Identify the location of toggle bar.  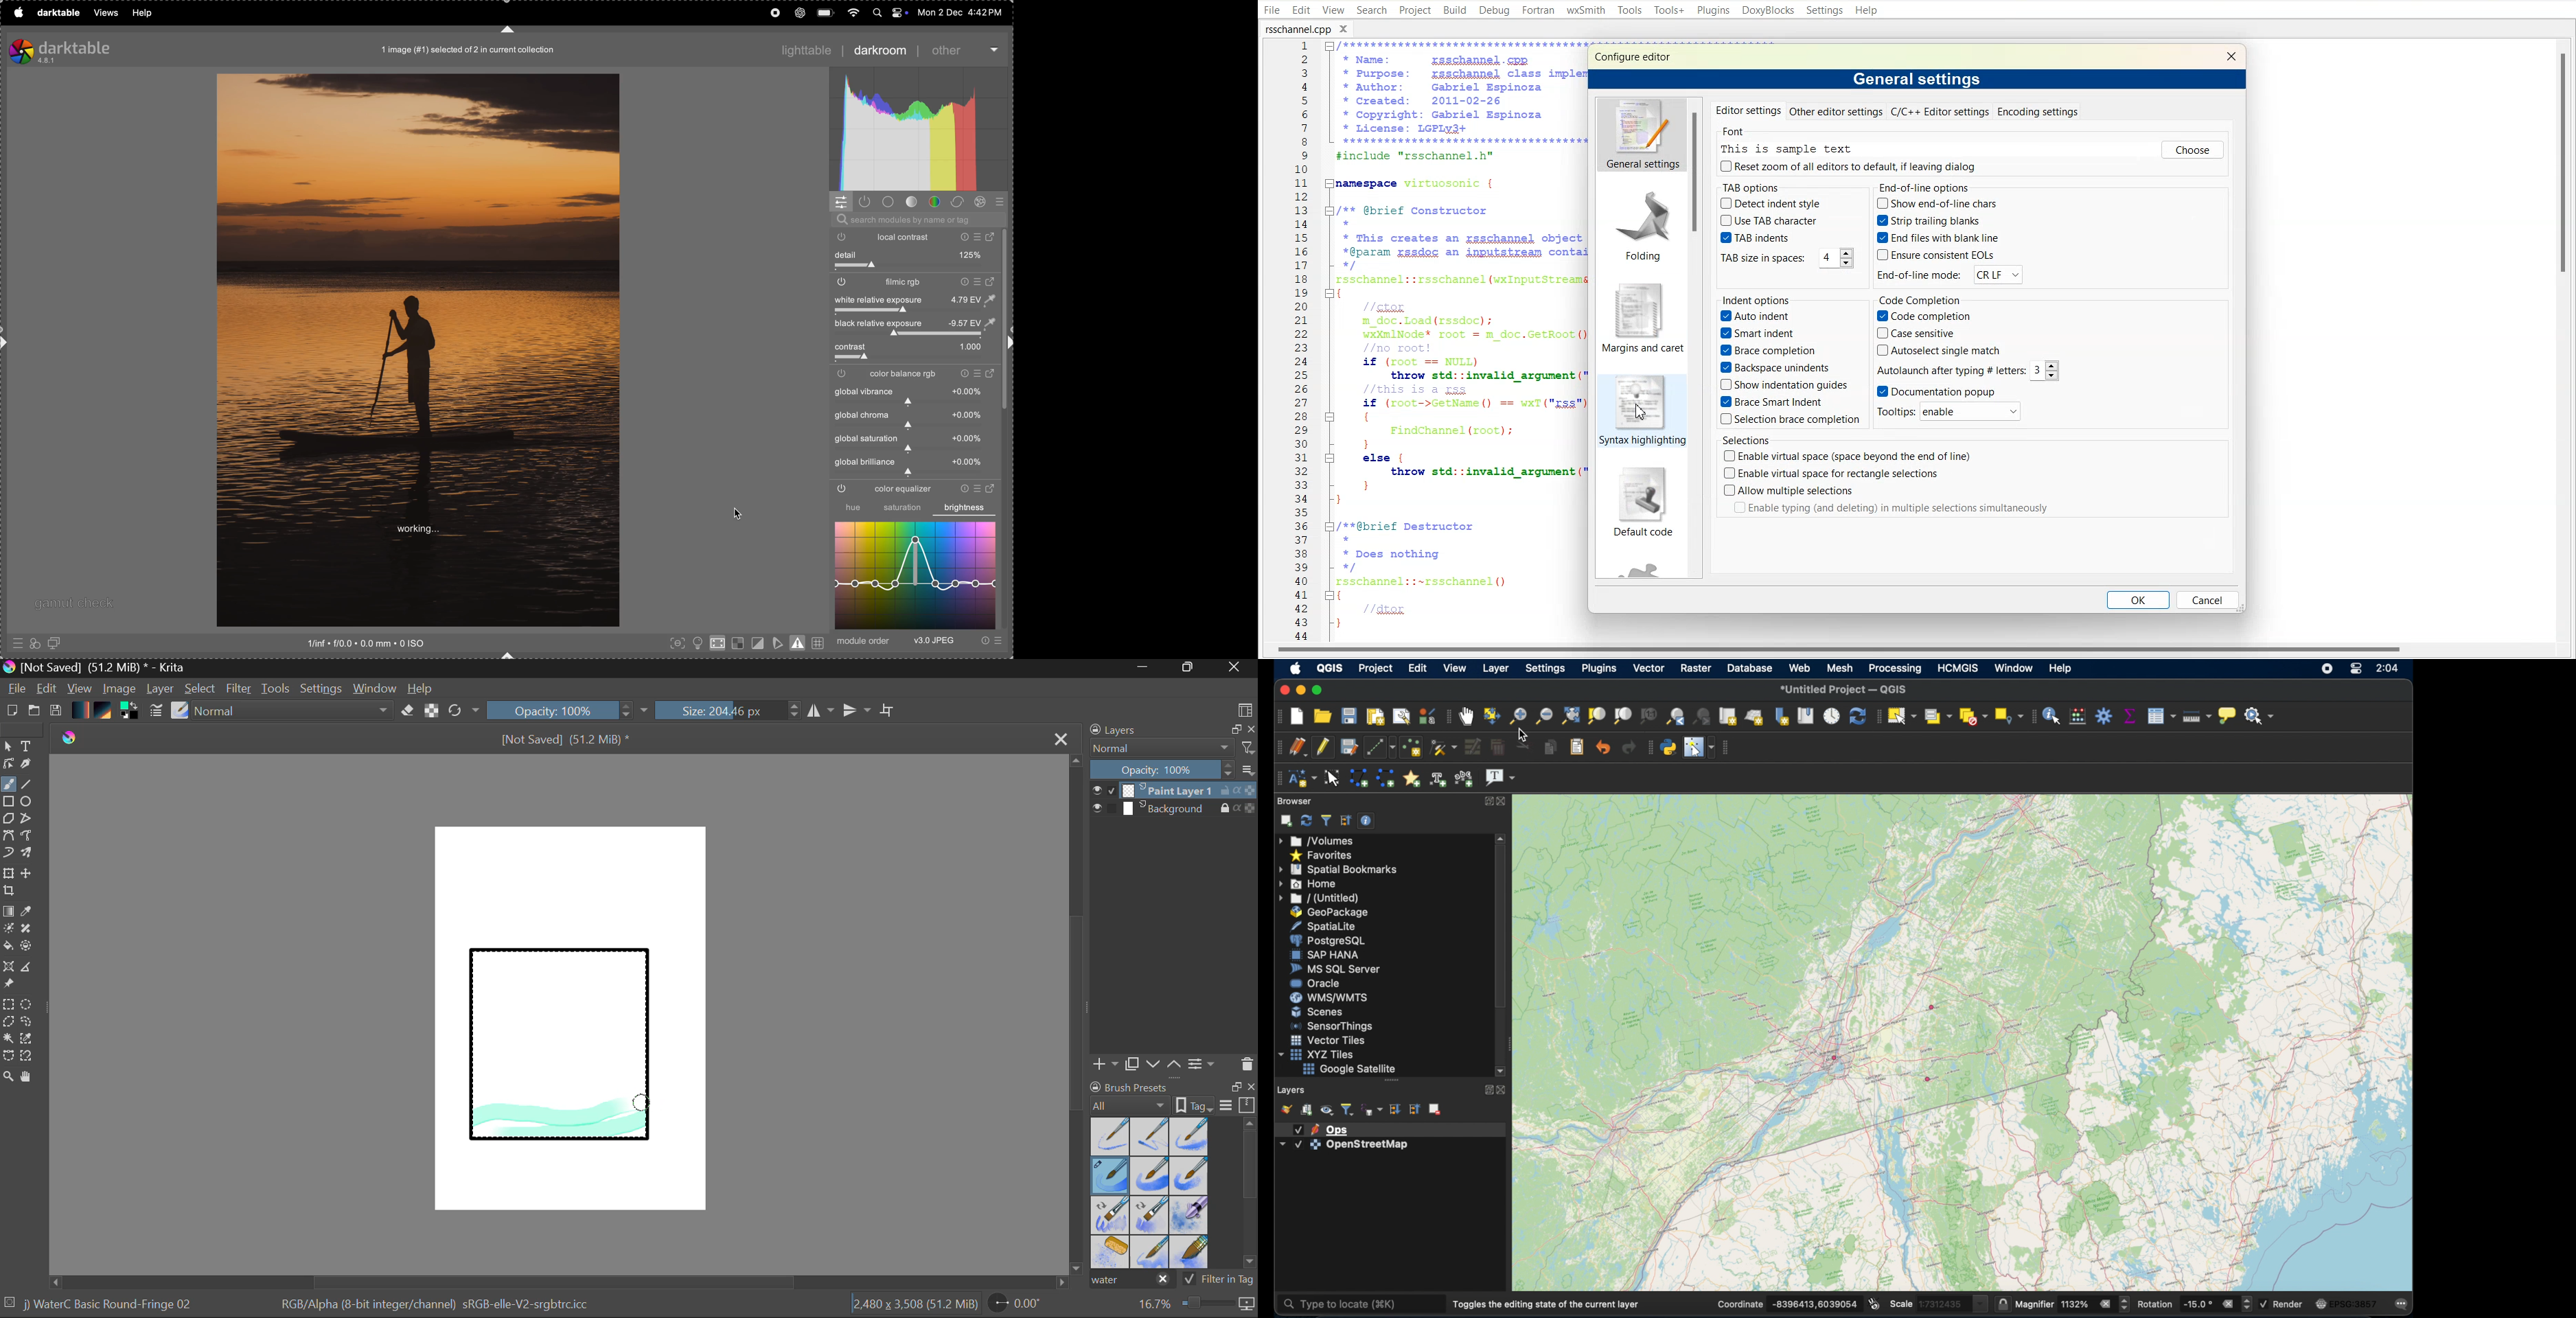
(915, 359).